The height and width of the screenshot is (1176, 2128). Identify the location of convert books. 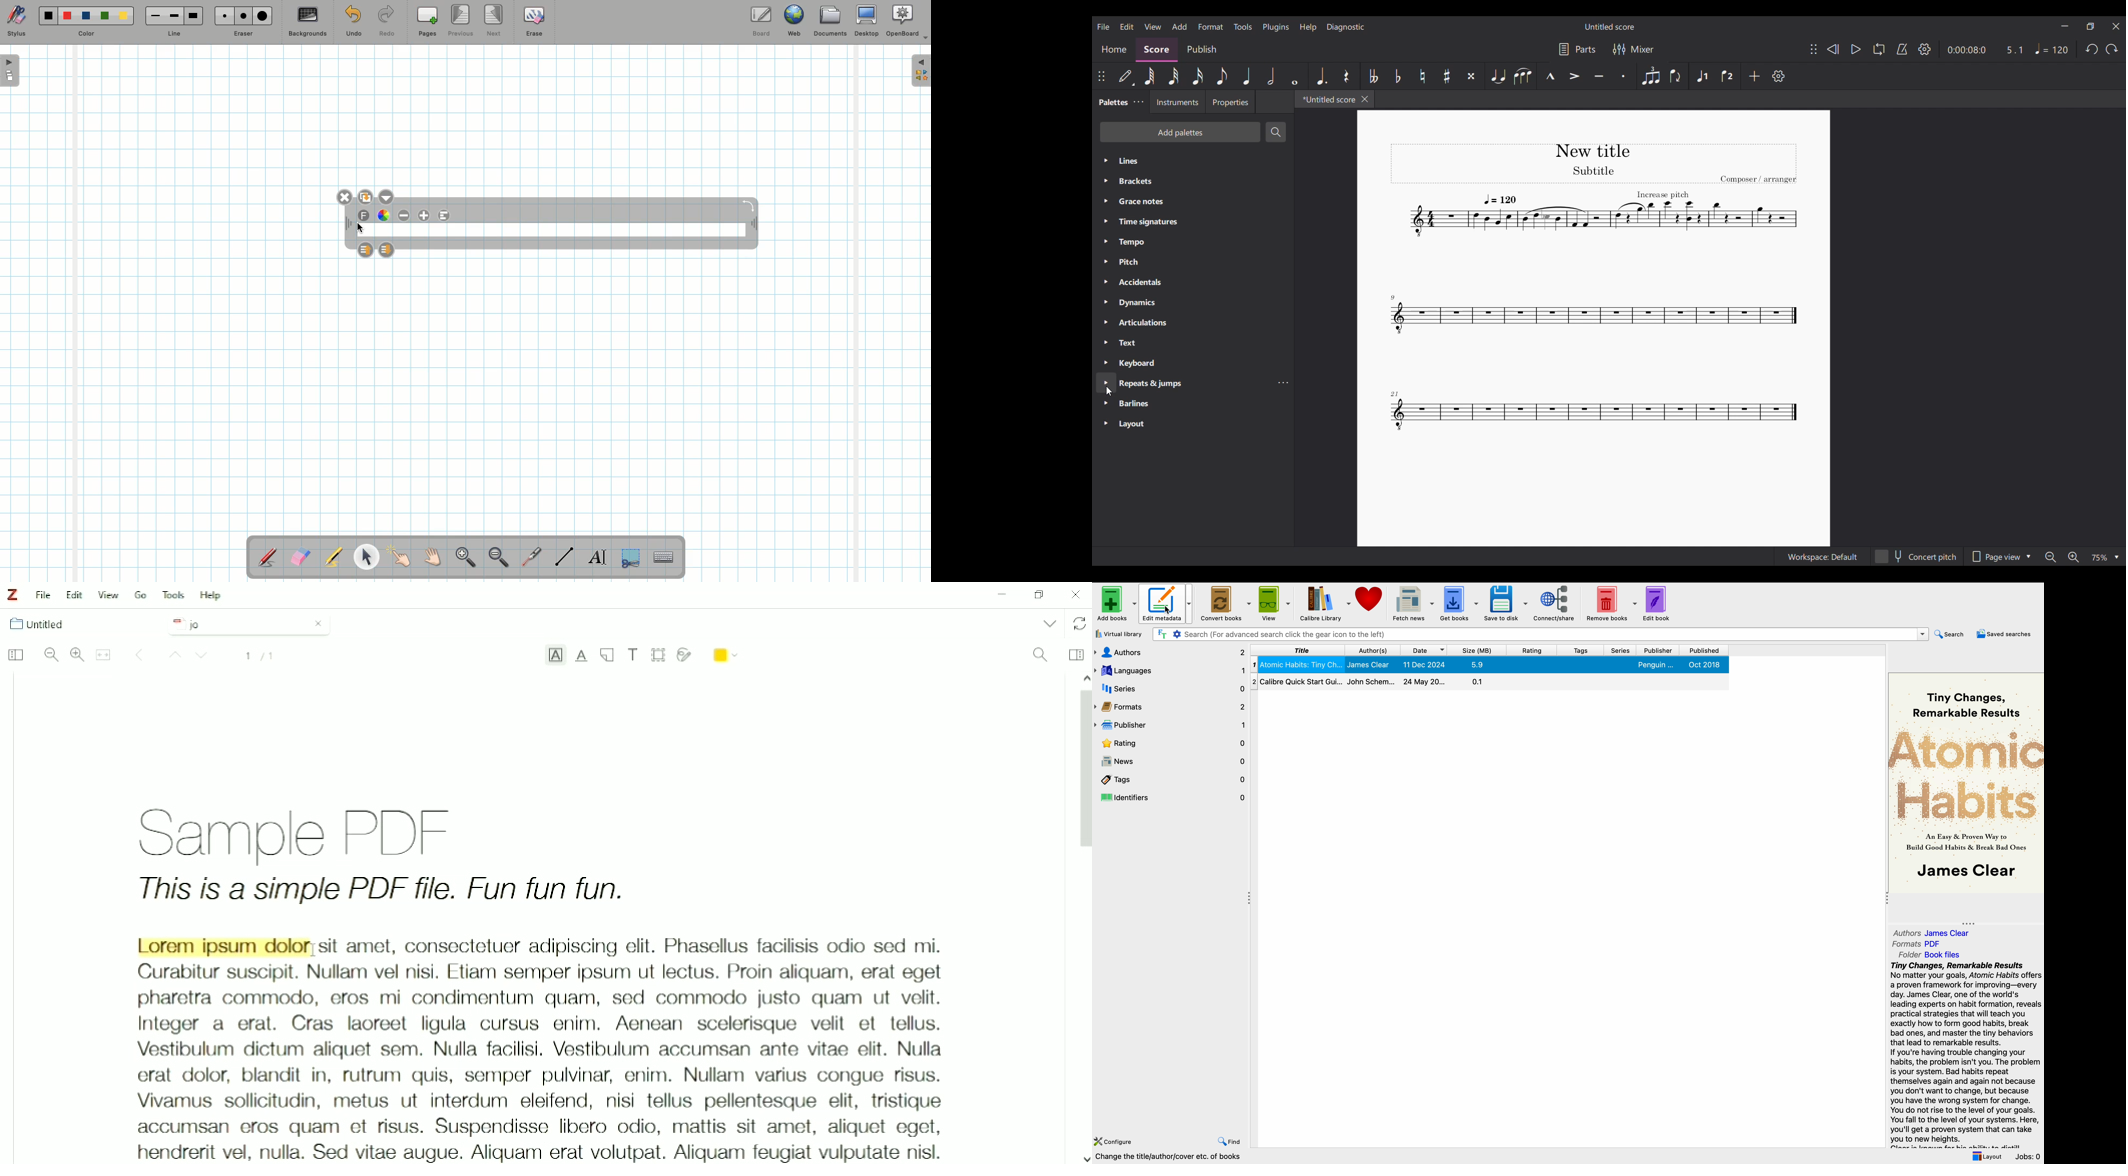
(1223, 602).